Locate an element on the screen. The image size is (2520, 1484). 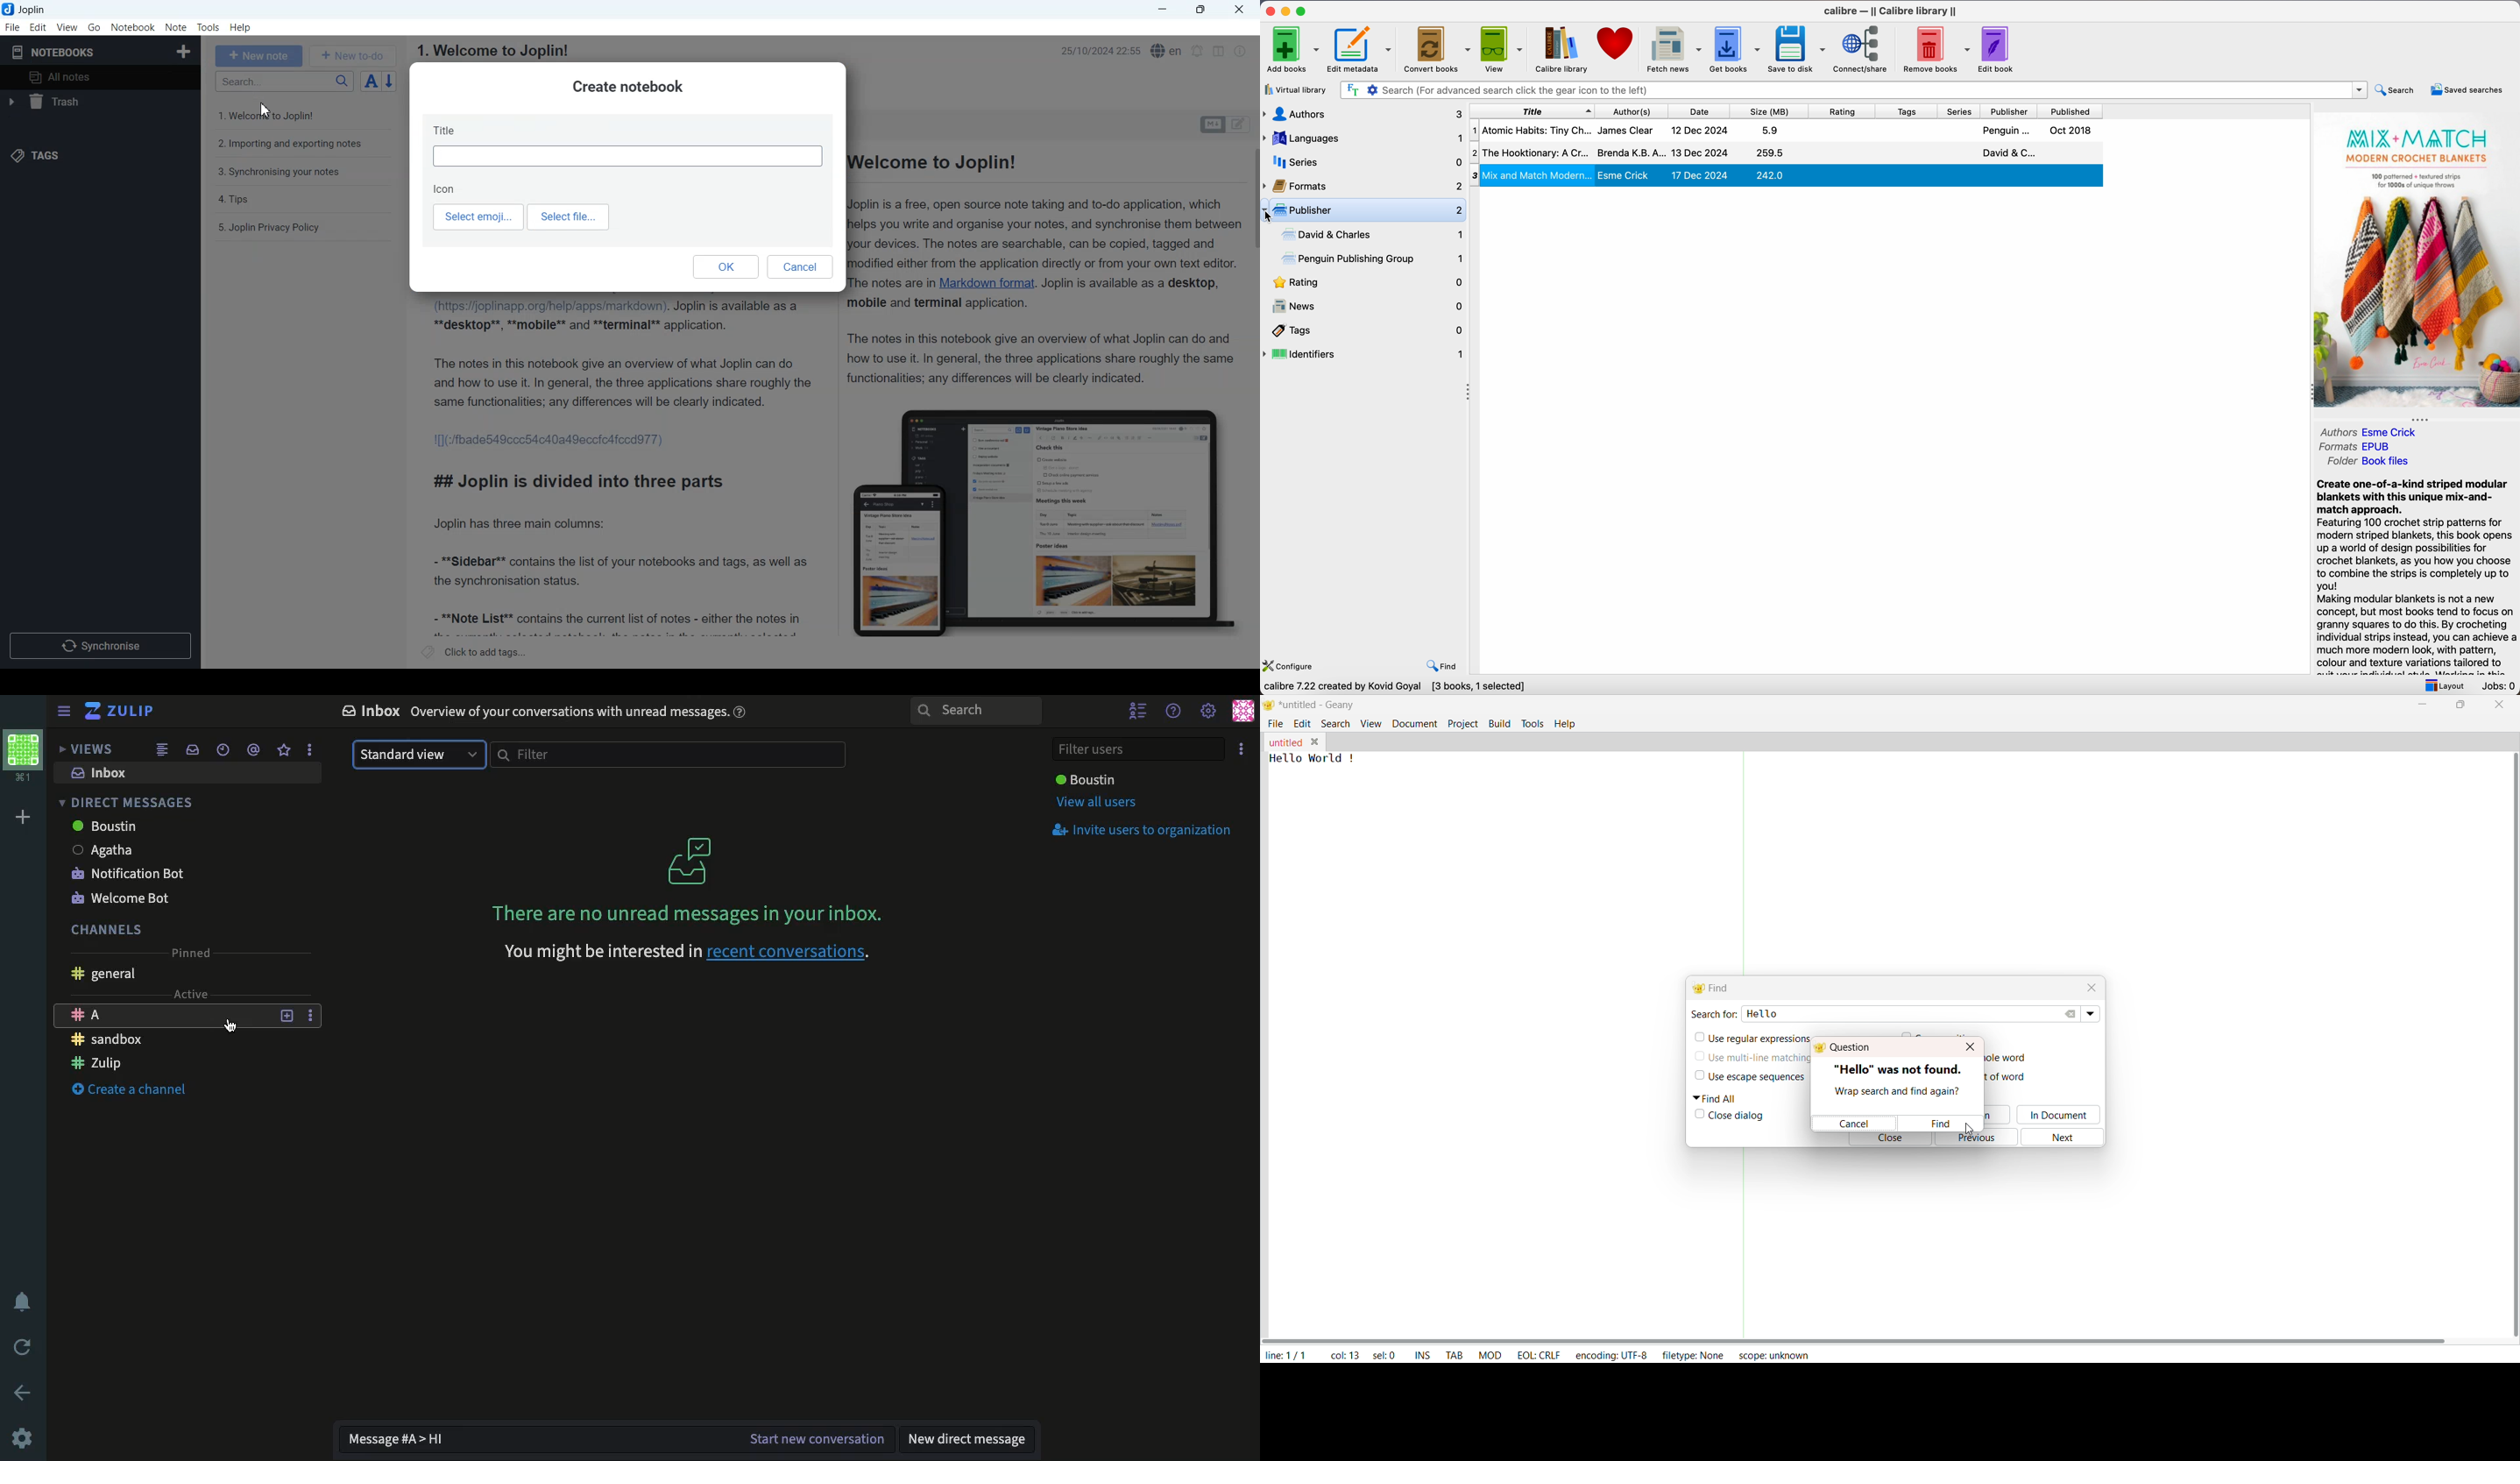
Note Properties is located at coordinates (1240, 51).